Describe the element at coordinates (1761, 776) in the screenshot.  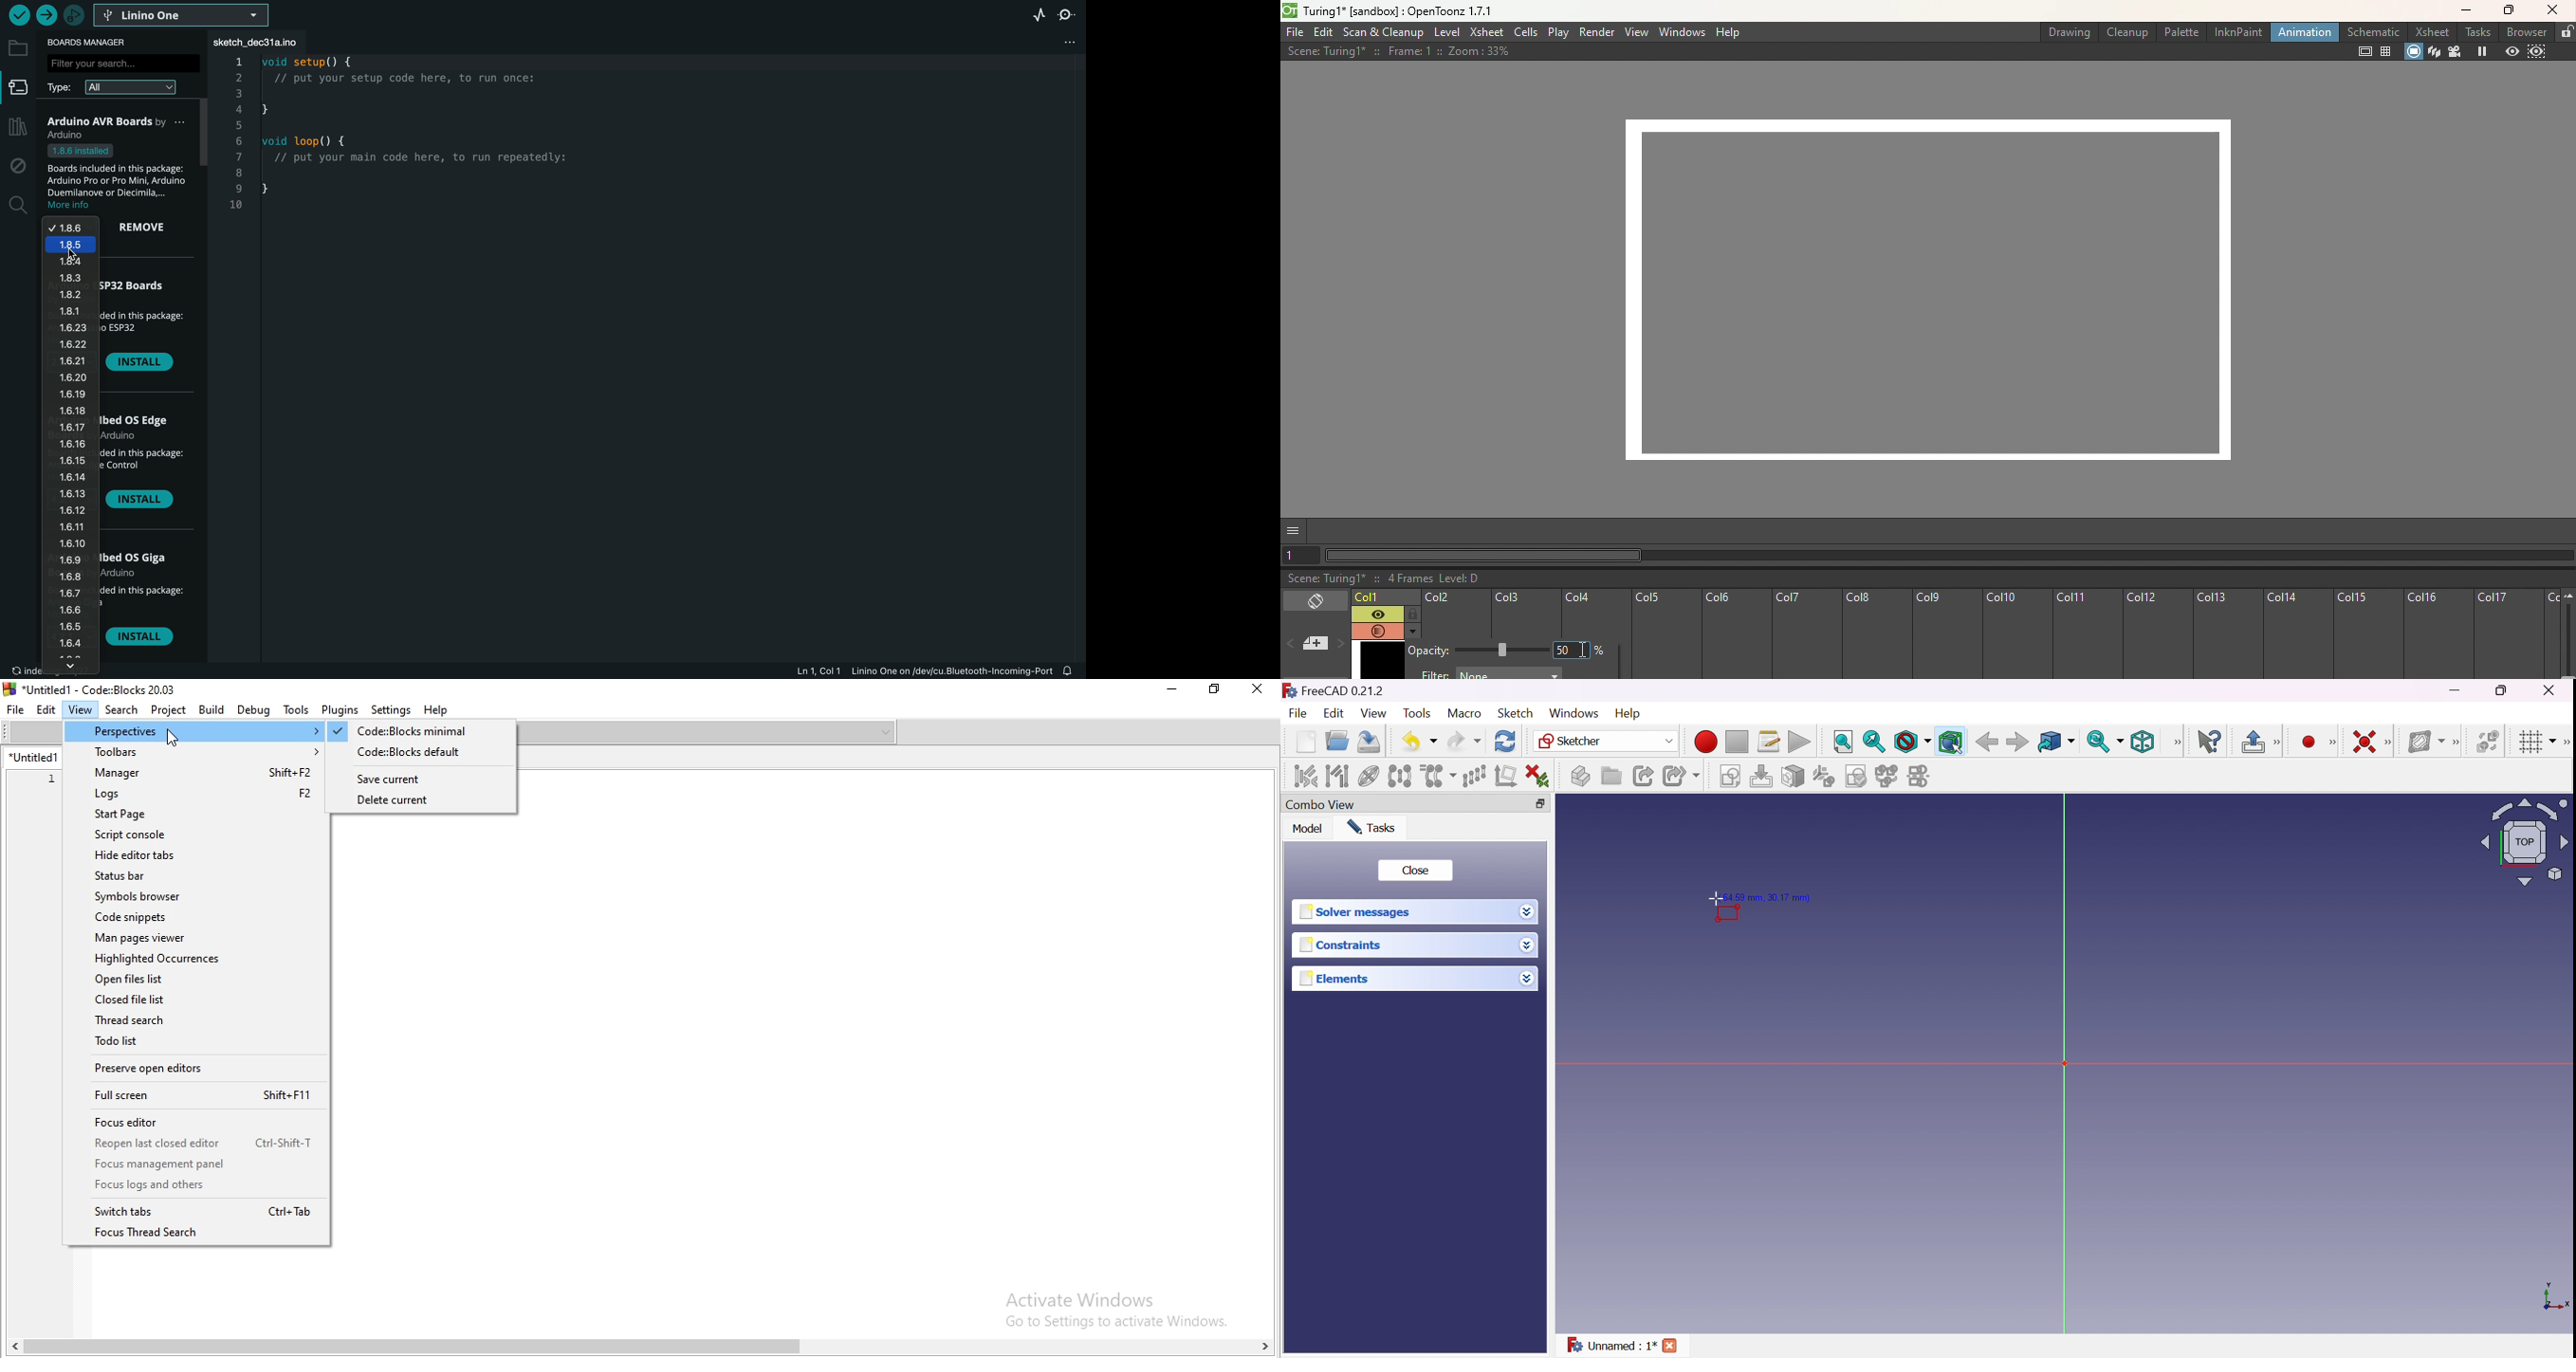
I see `Edit sketch` at that location.